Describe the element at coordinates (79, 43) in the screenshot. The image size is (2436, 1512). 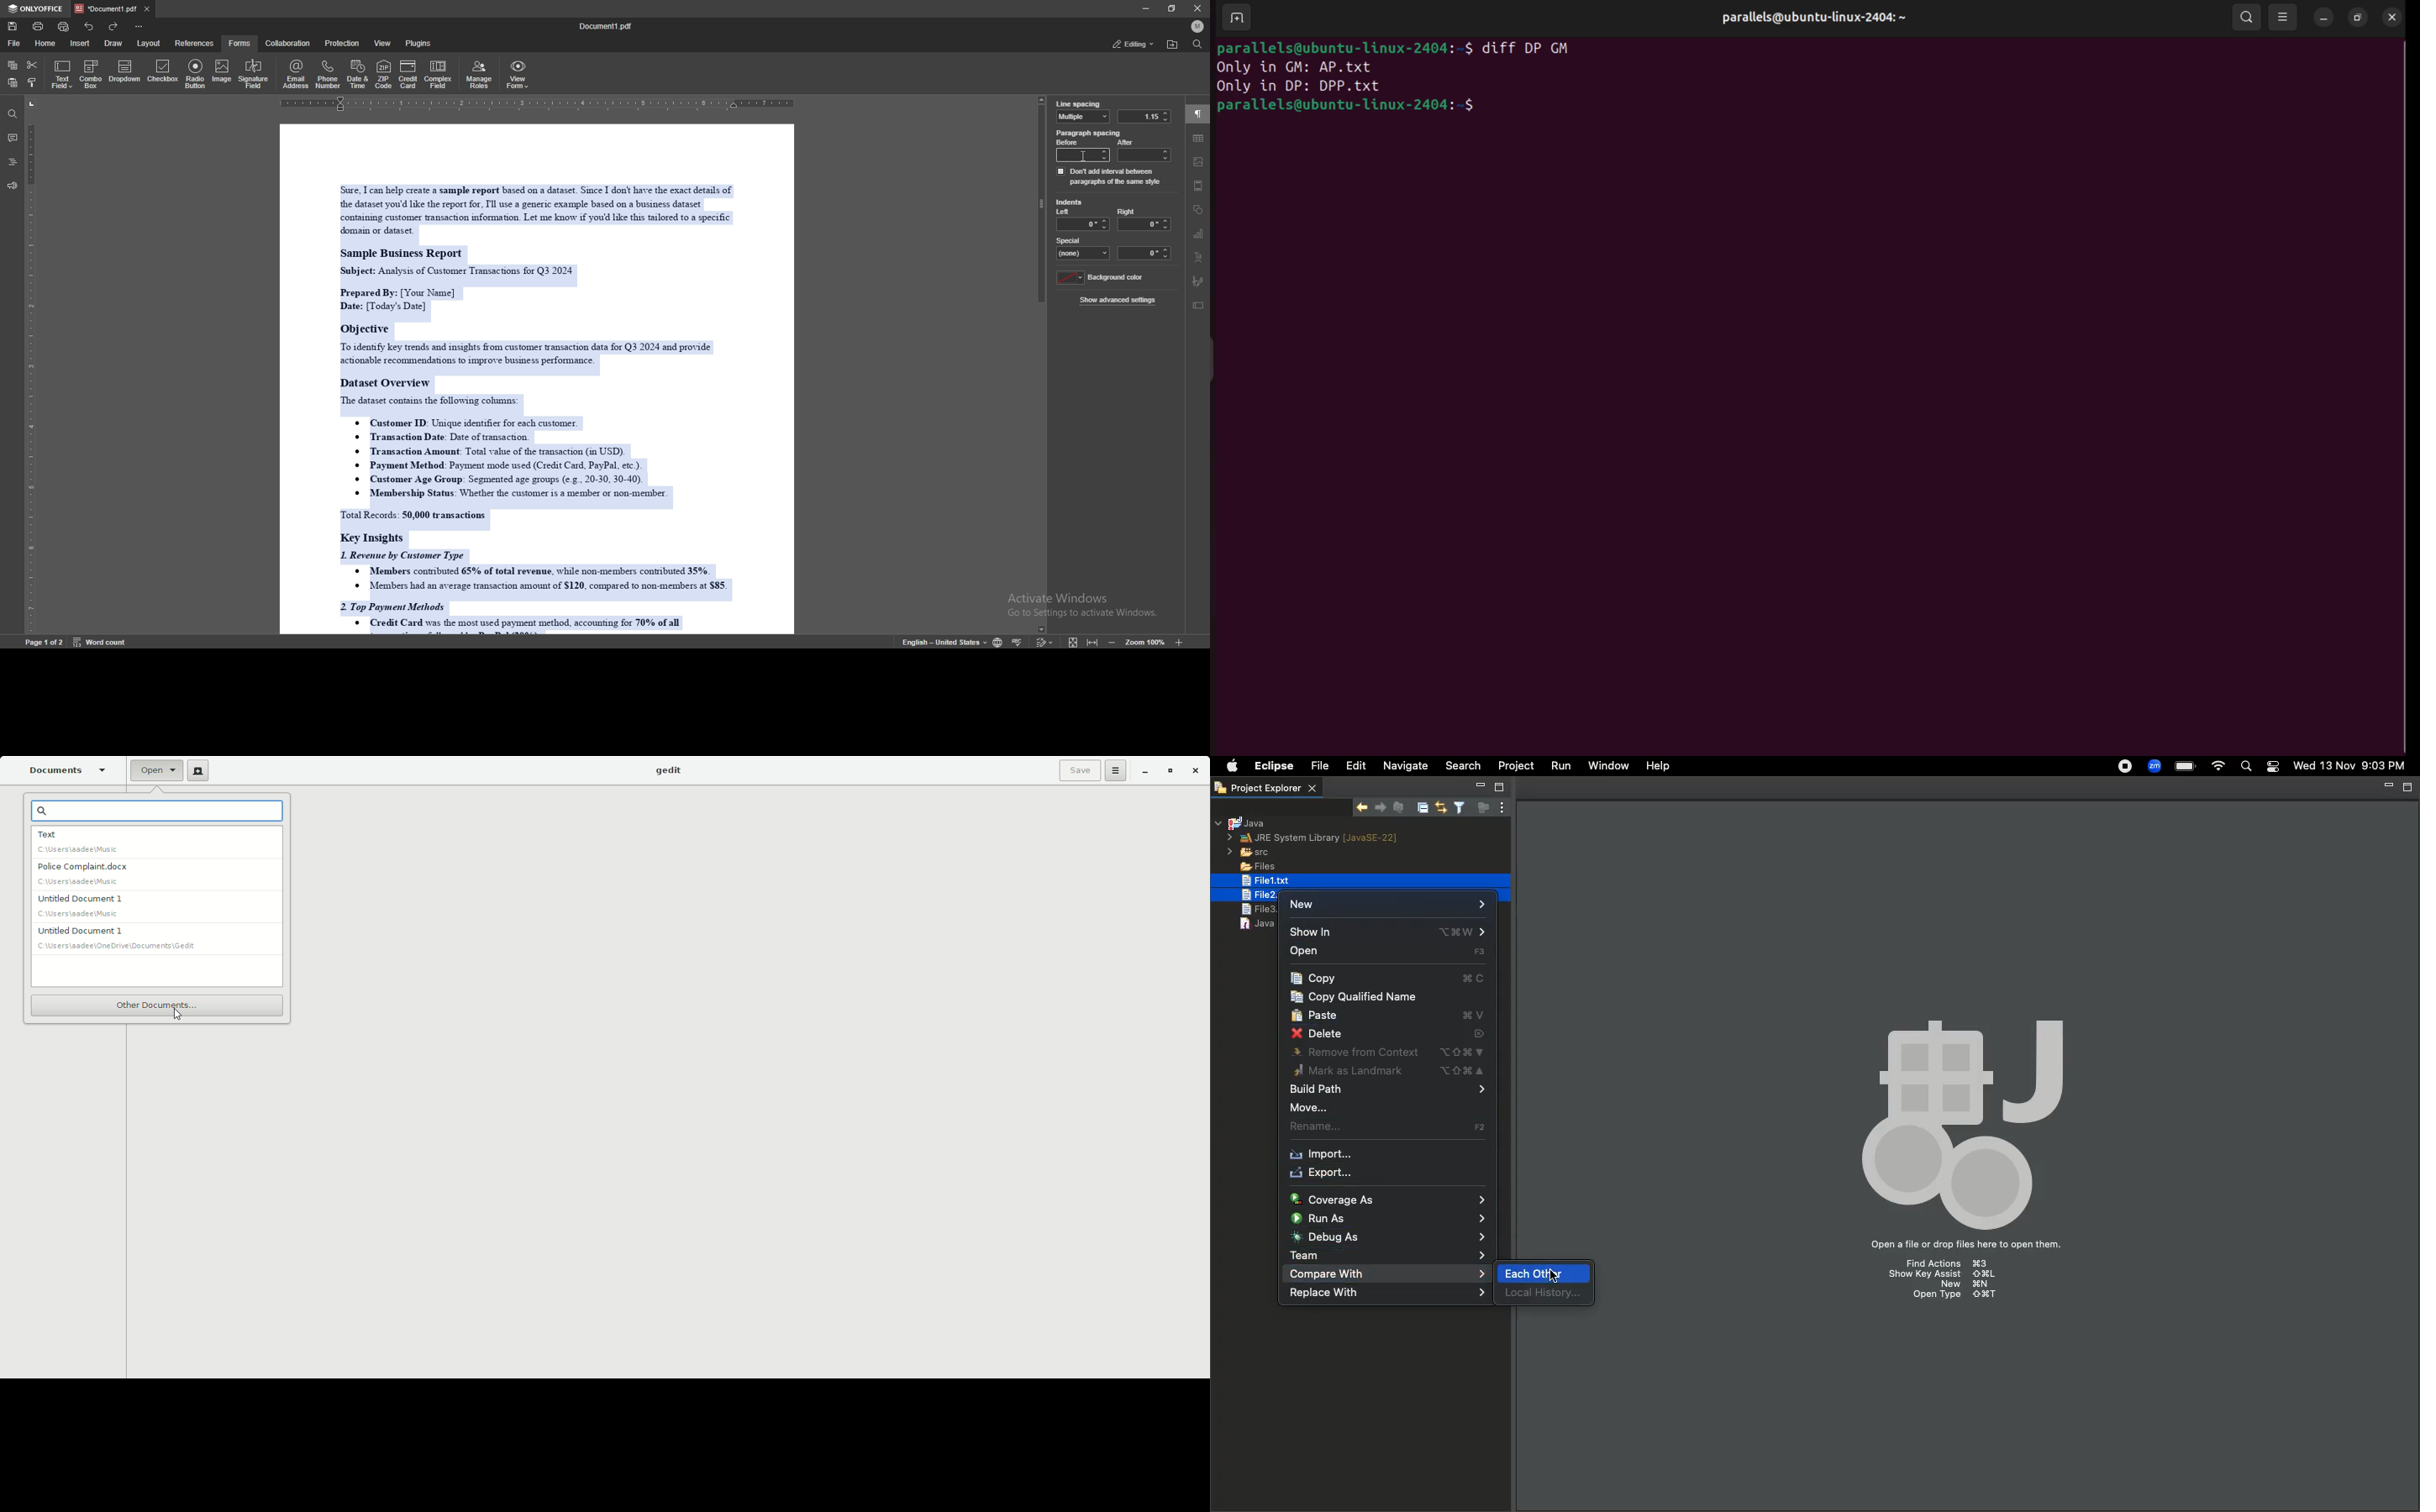
I see `insert` at that location.